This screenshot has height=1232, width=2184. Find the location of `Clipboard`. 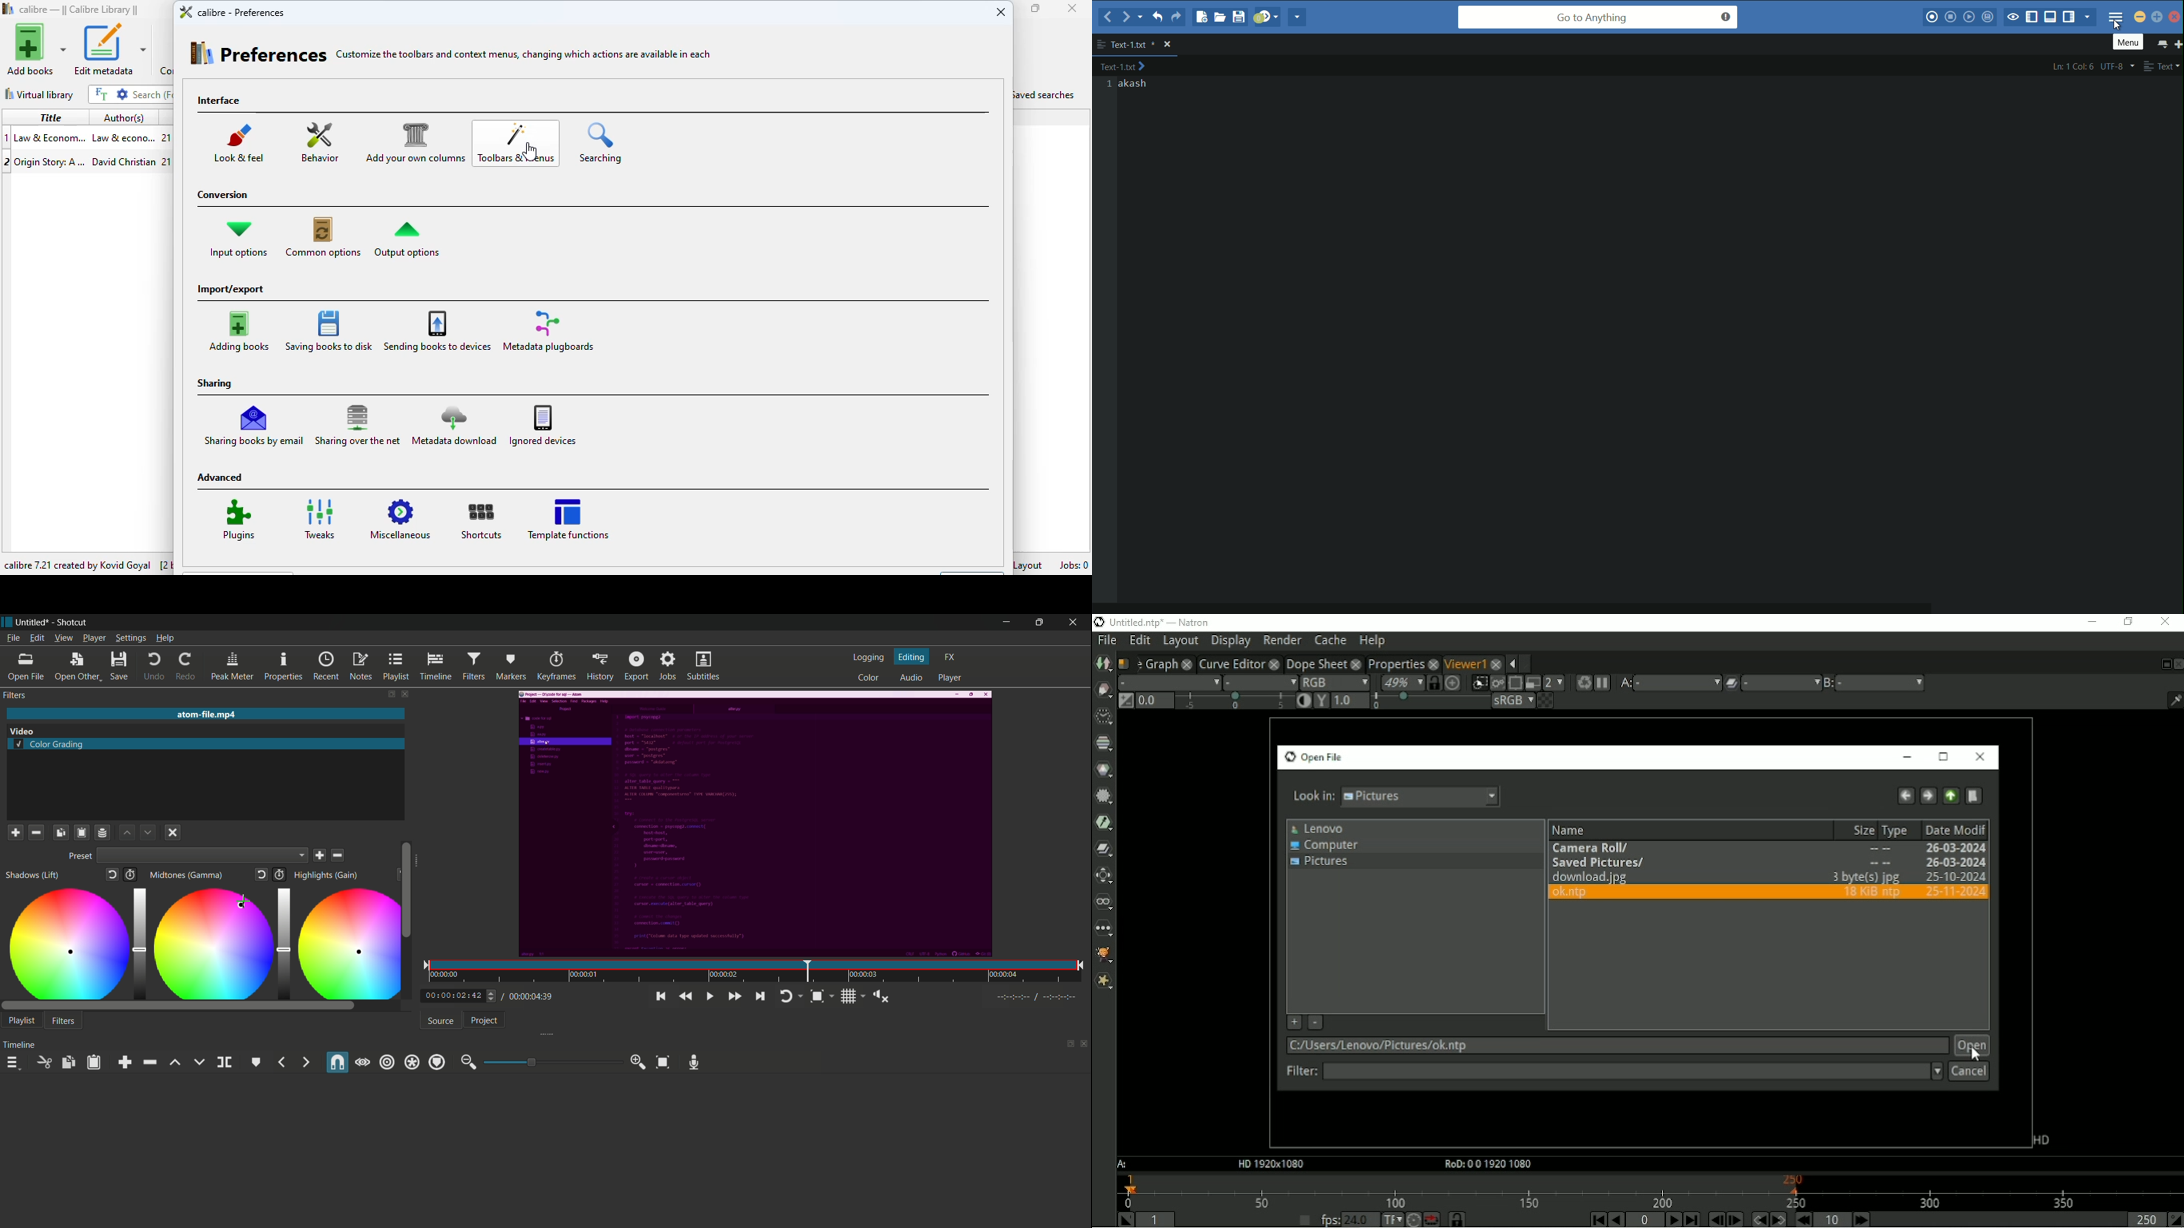

Clipboard is located at coordinates (81, 832).